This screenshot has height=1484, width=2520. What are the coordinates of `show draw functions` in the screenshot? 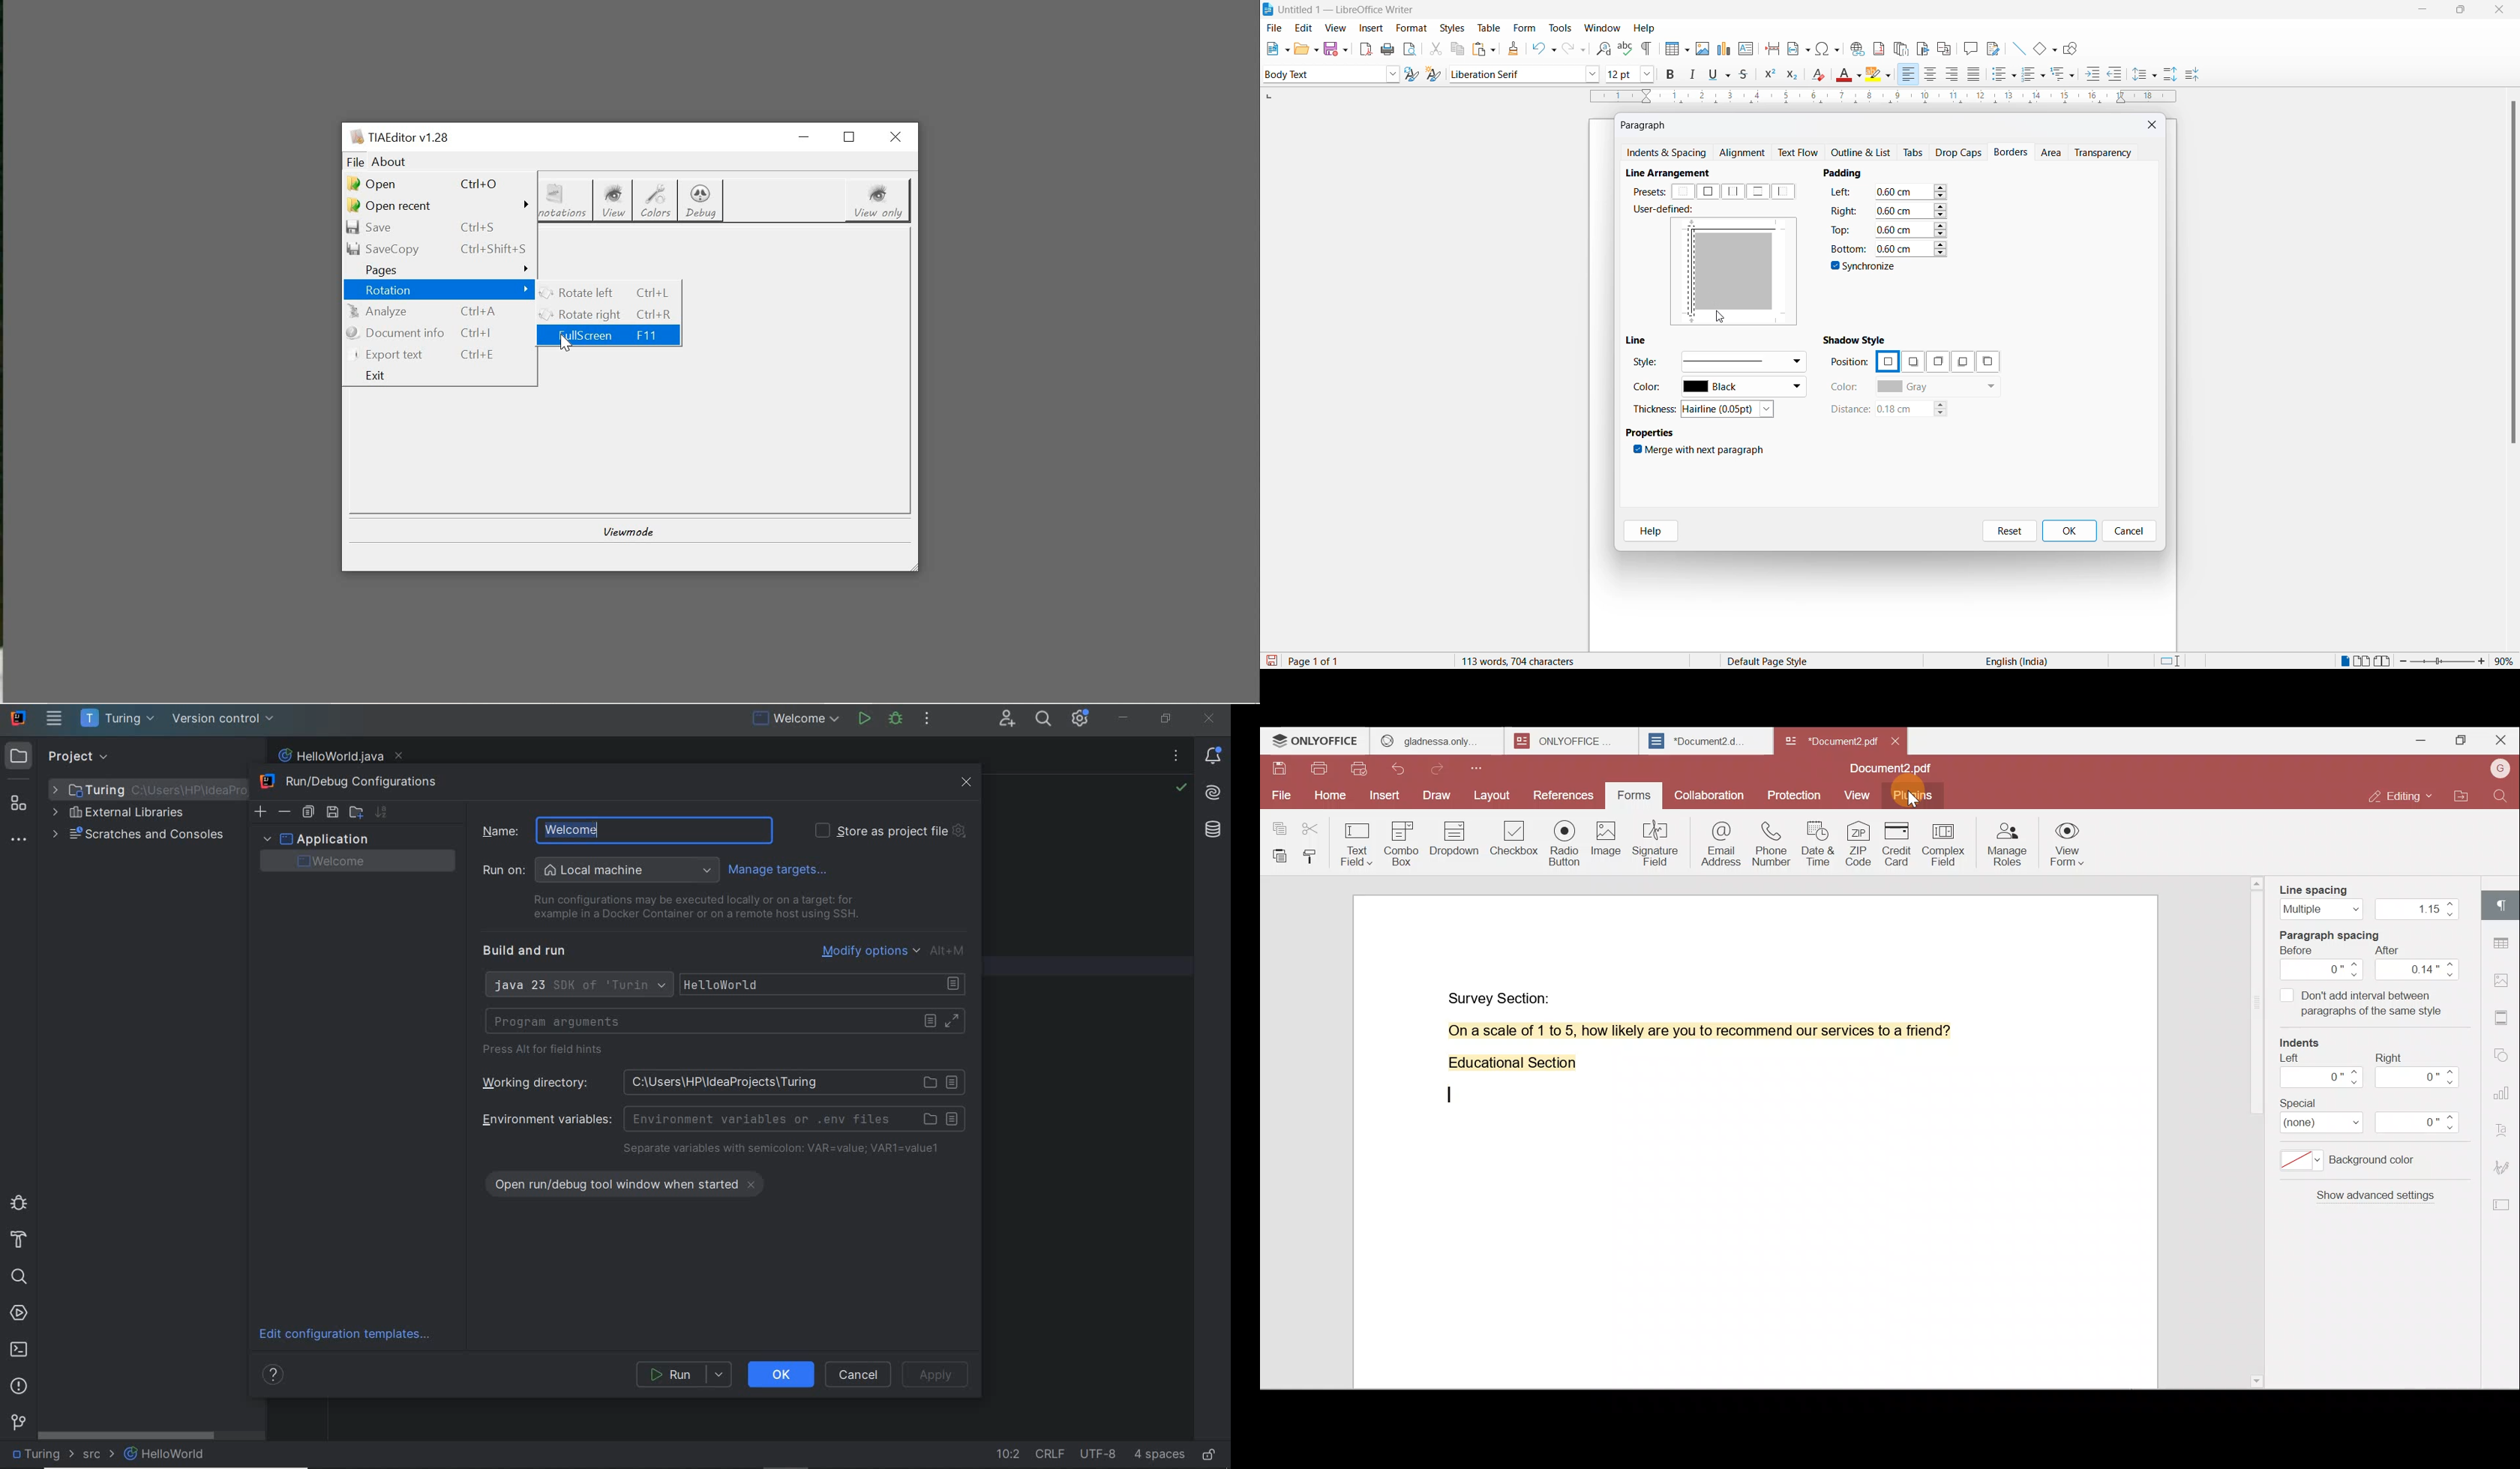 It's located at (2073, 47).